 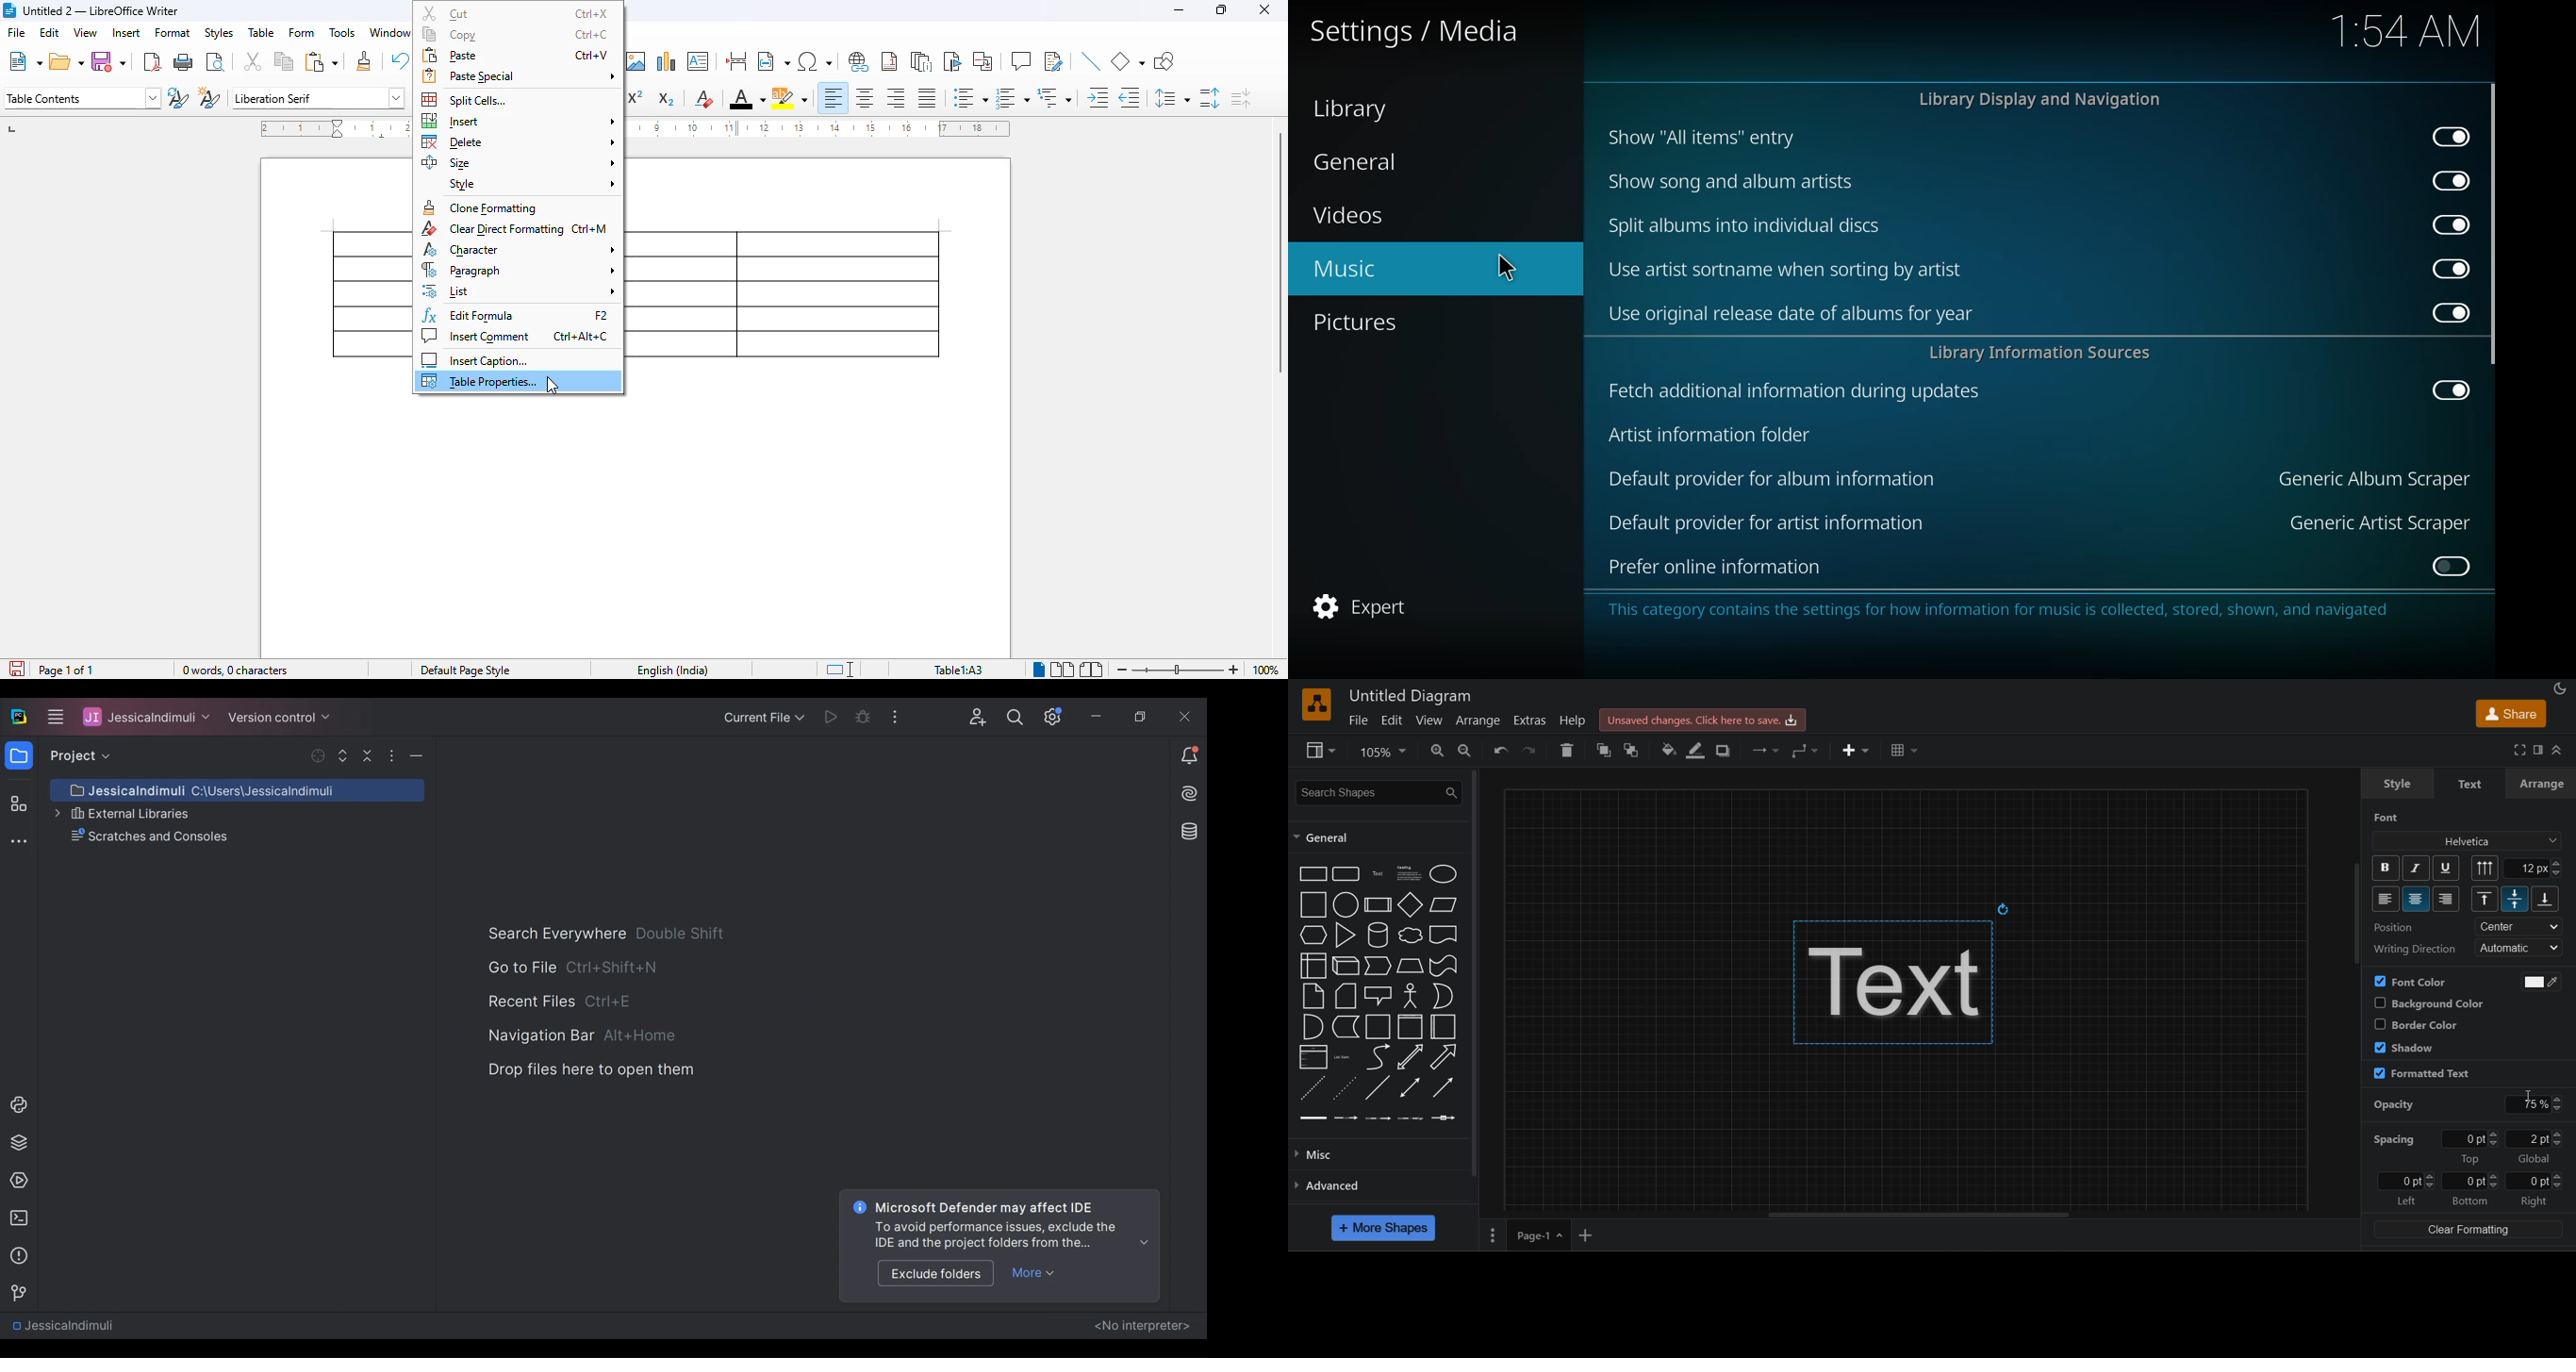 I want to click on extras, so click(x=1528, y=719).